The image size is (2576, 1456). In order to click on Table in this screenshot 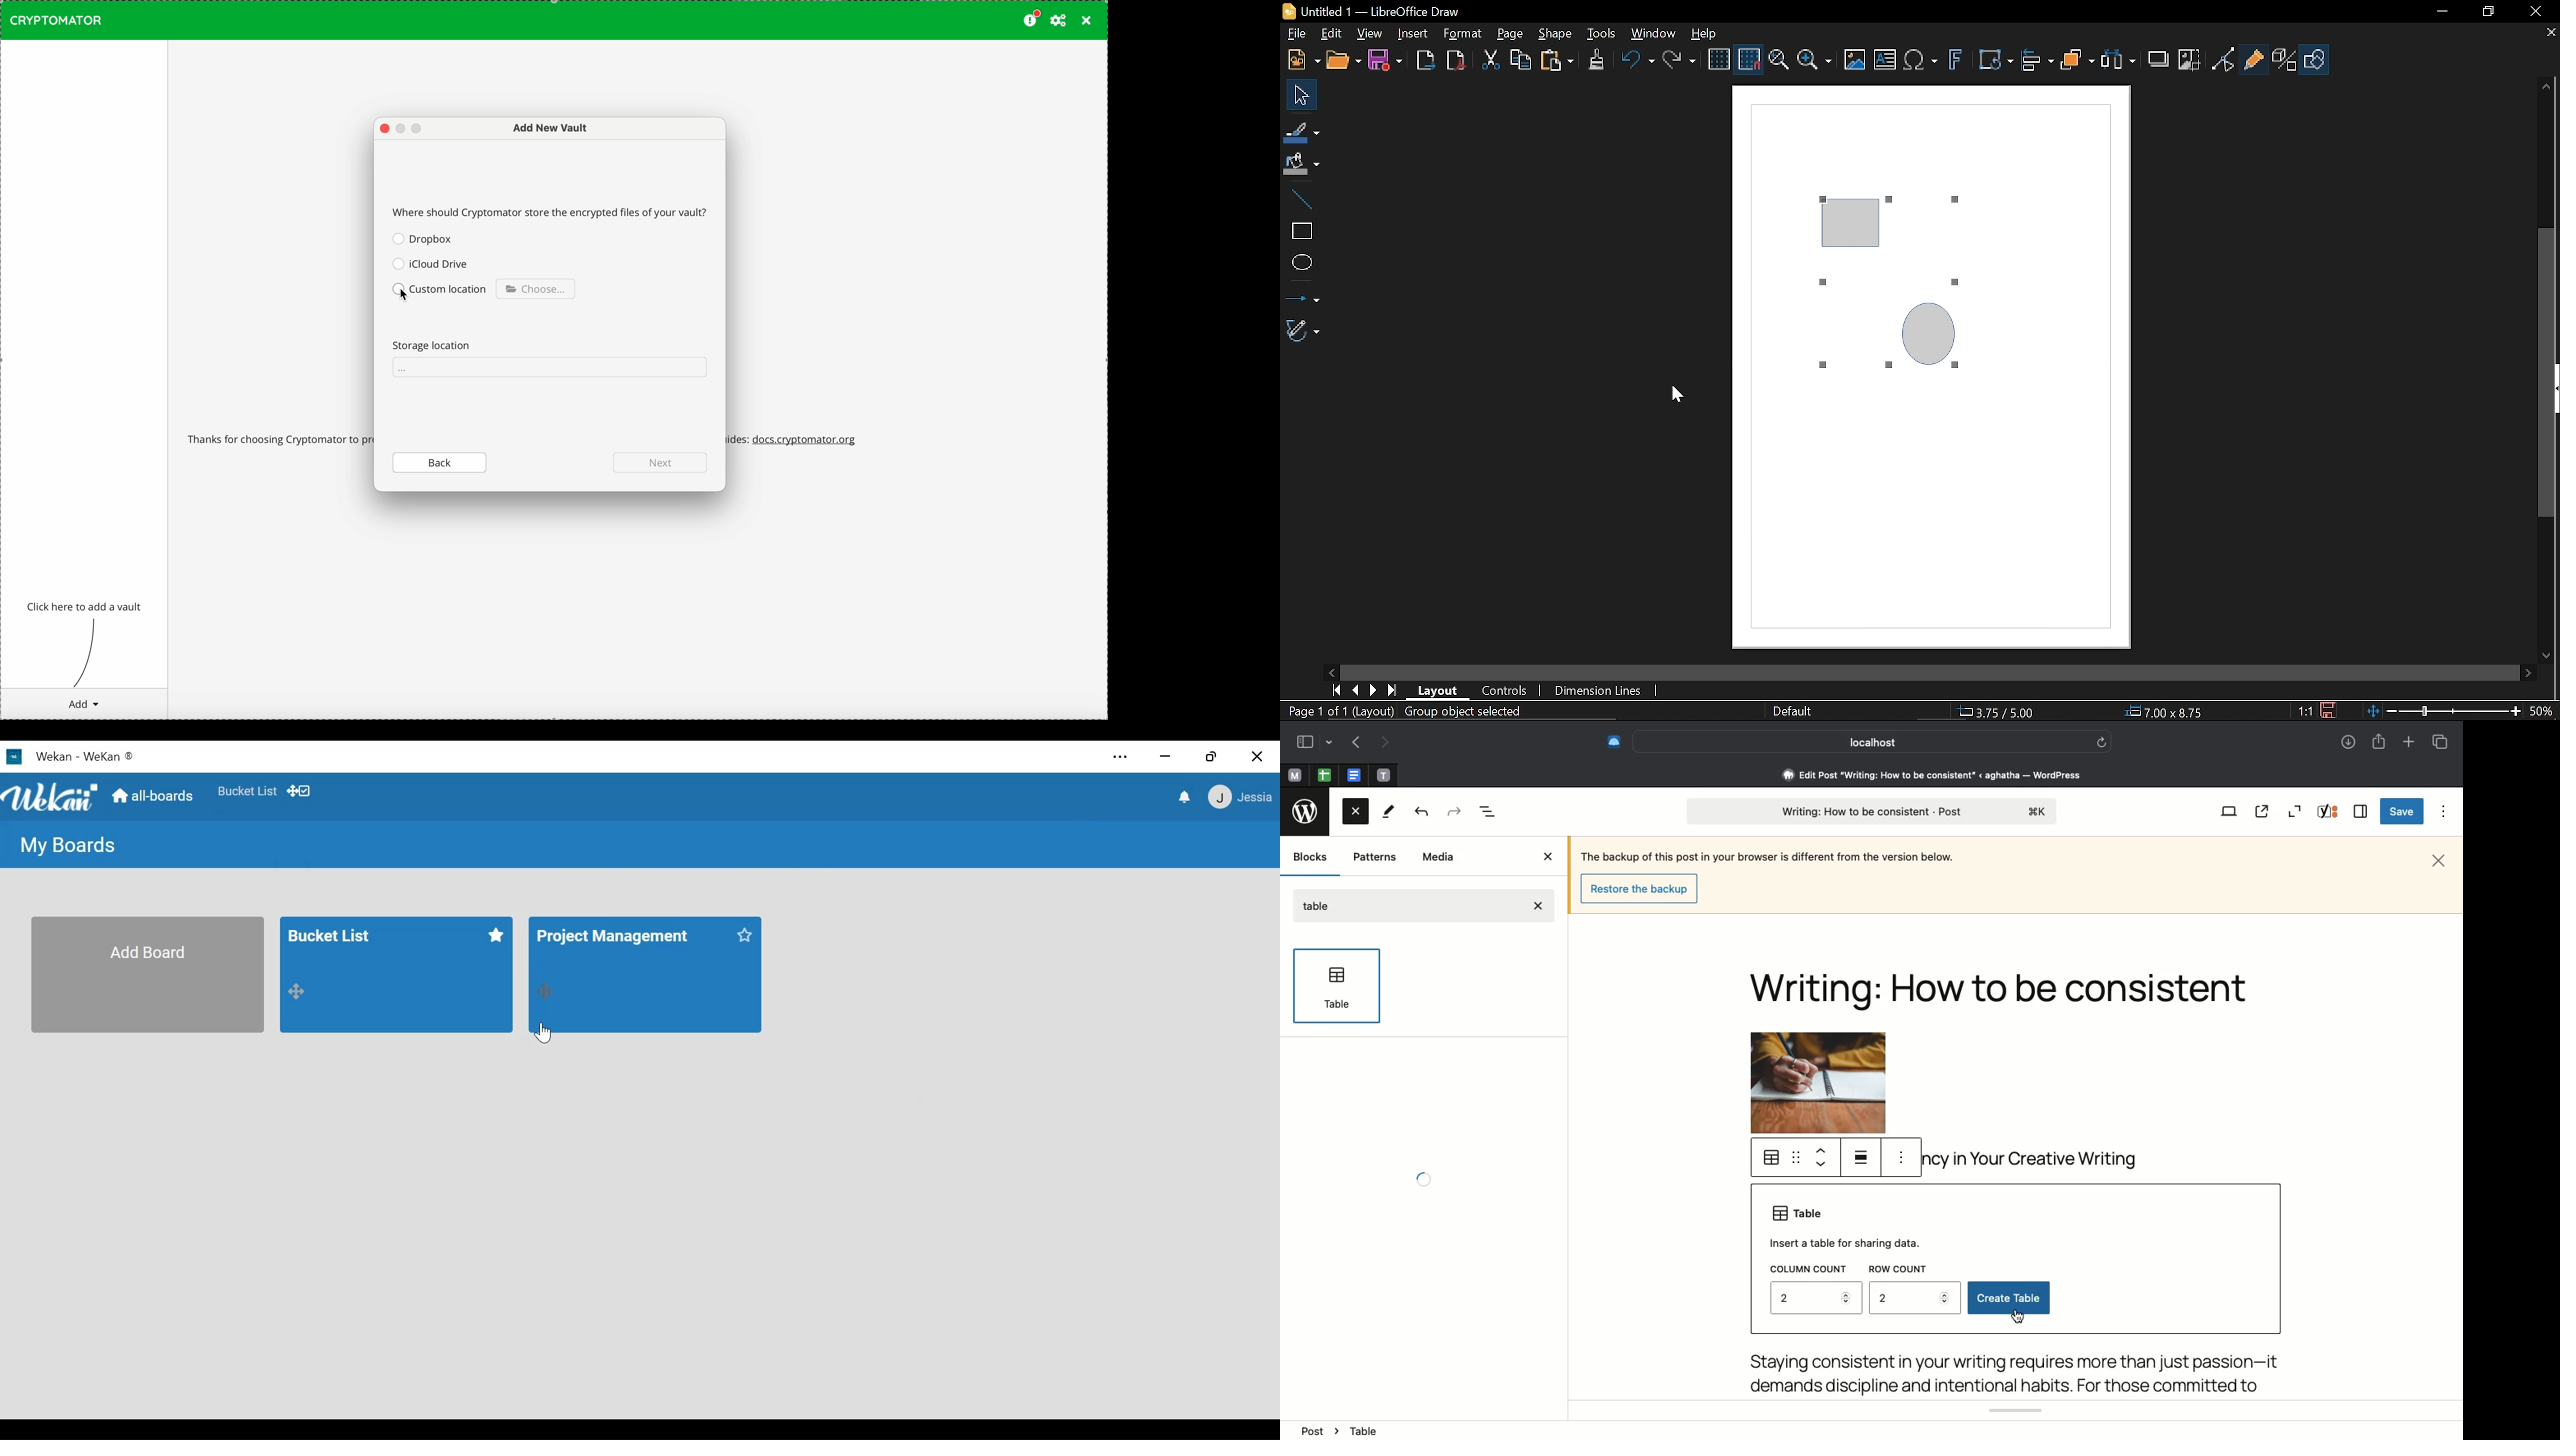, I will do `click(1772, 1159)`.